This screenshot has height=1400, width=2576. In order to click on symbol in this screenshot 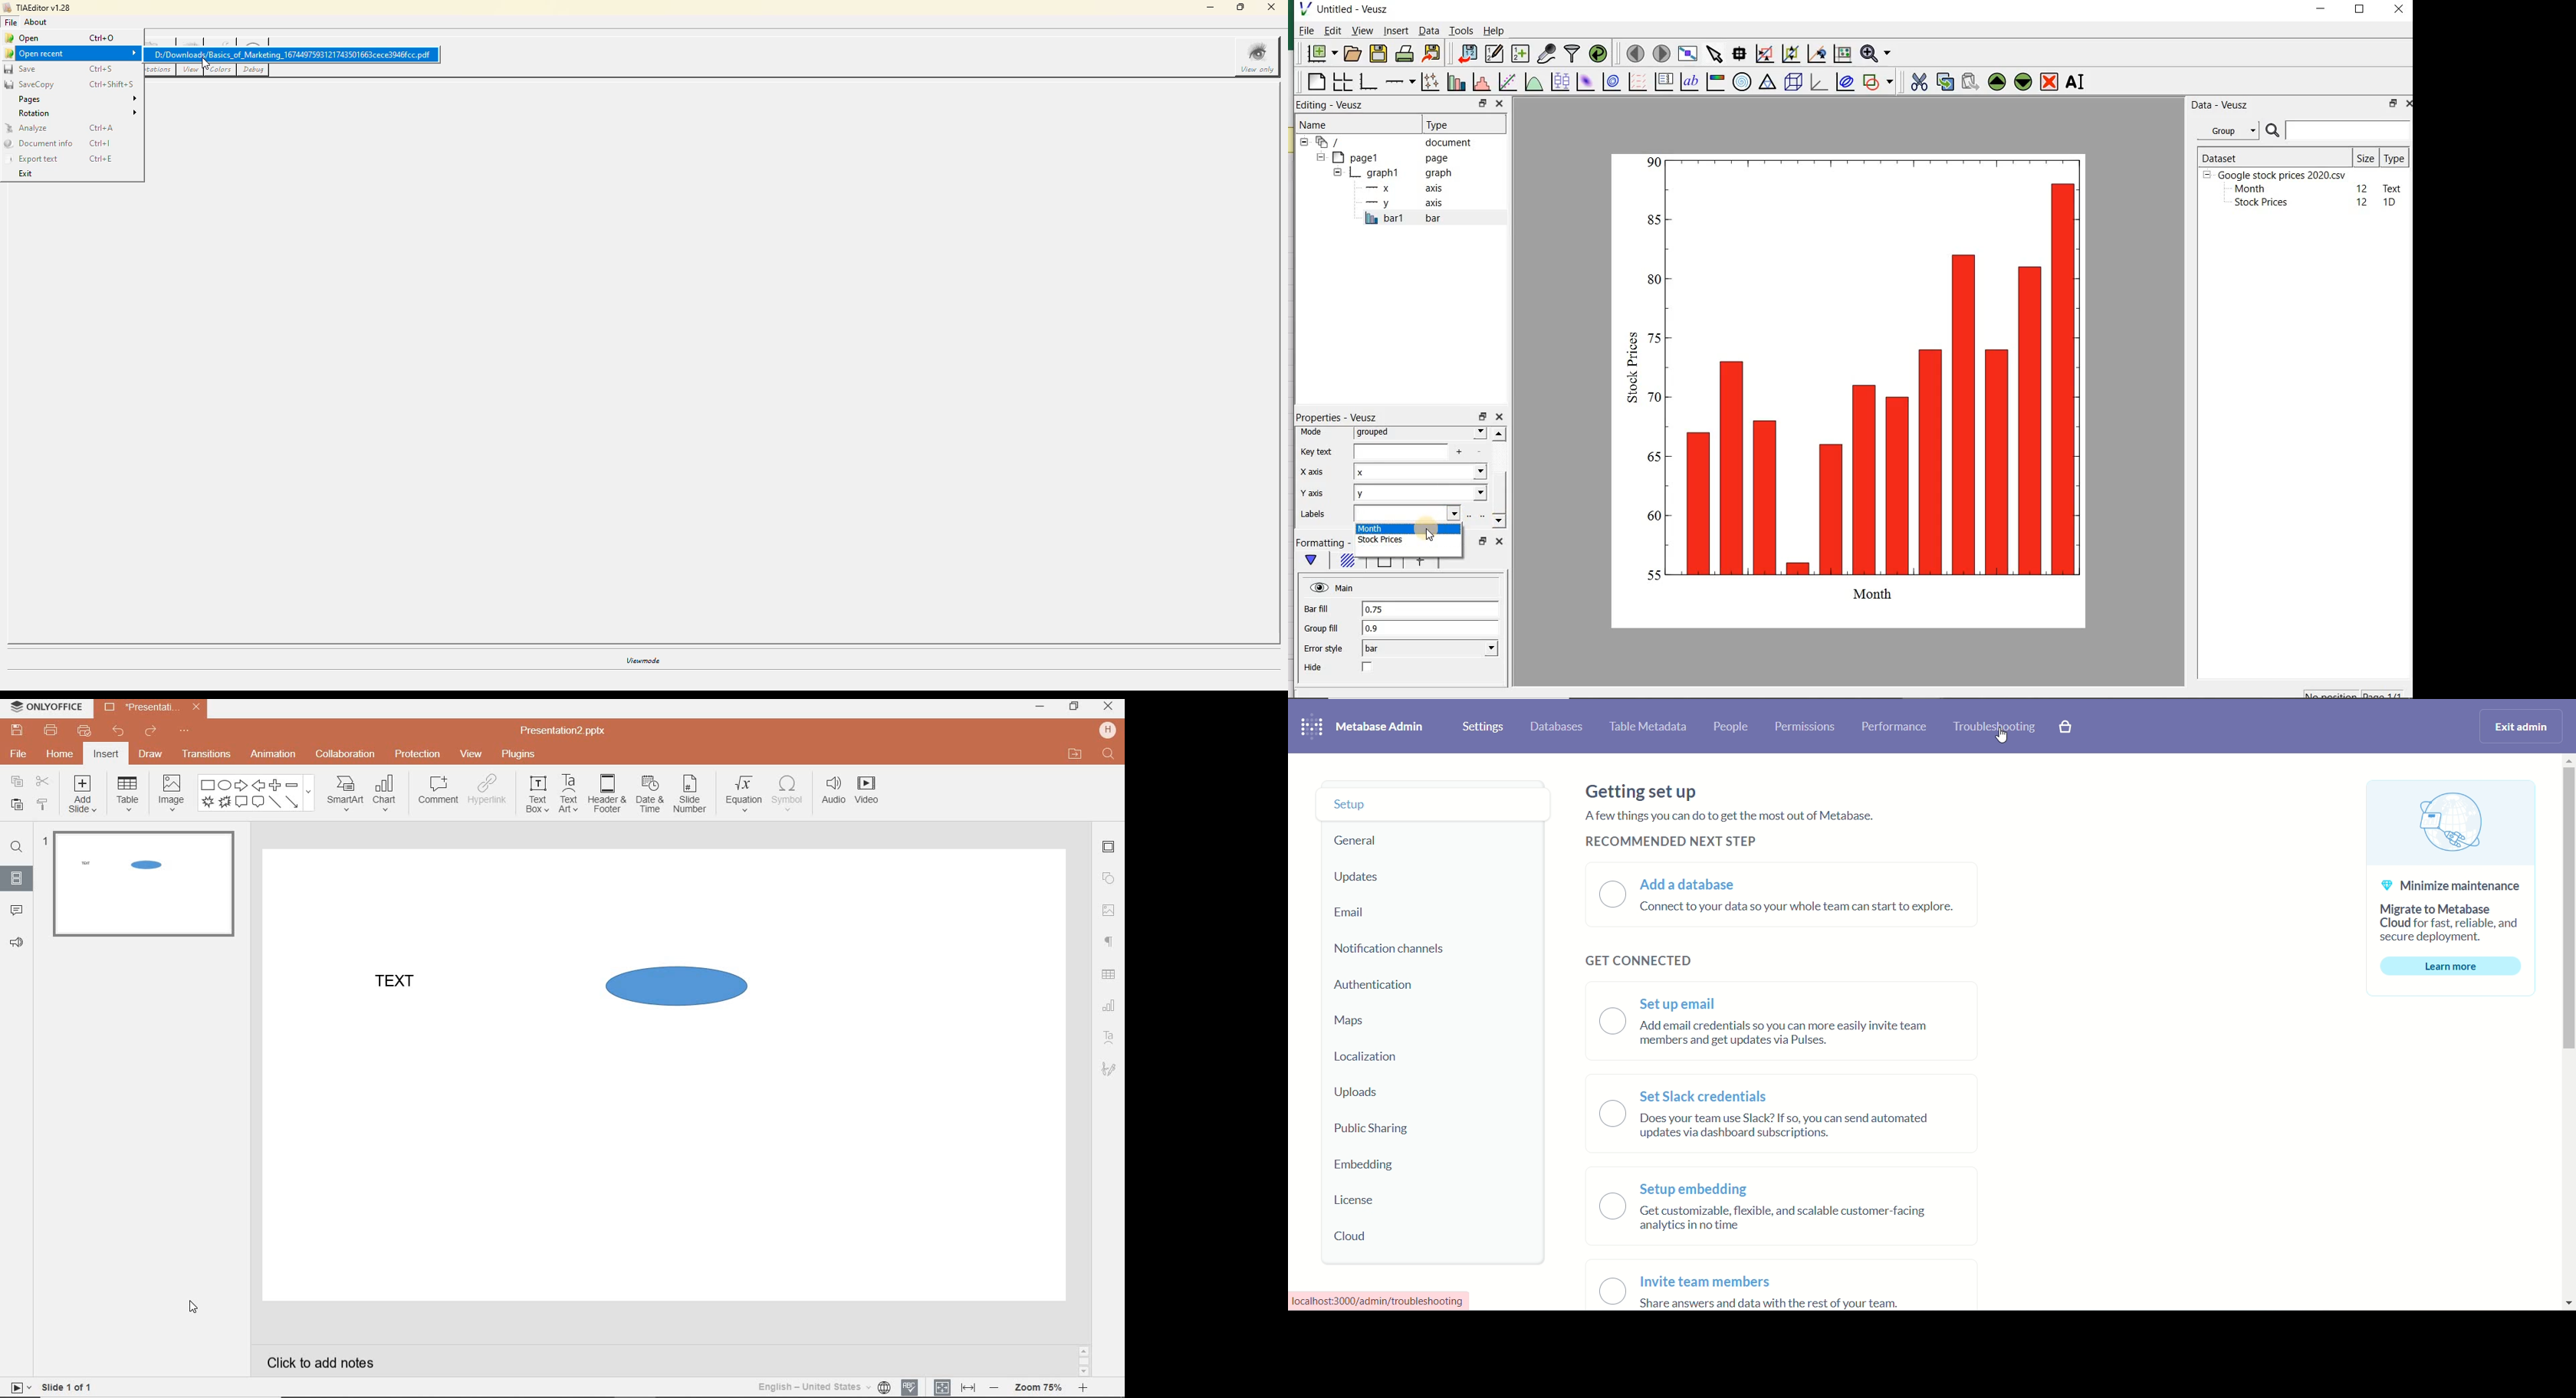, I will do `click(786, 796)`.